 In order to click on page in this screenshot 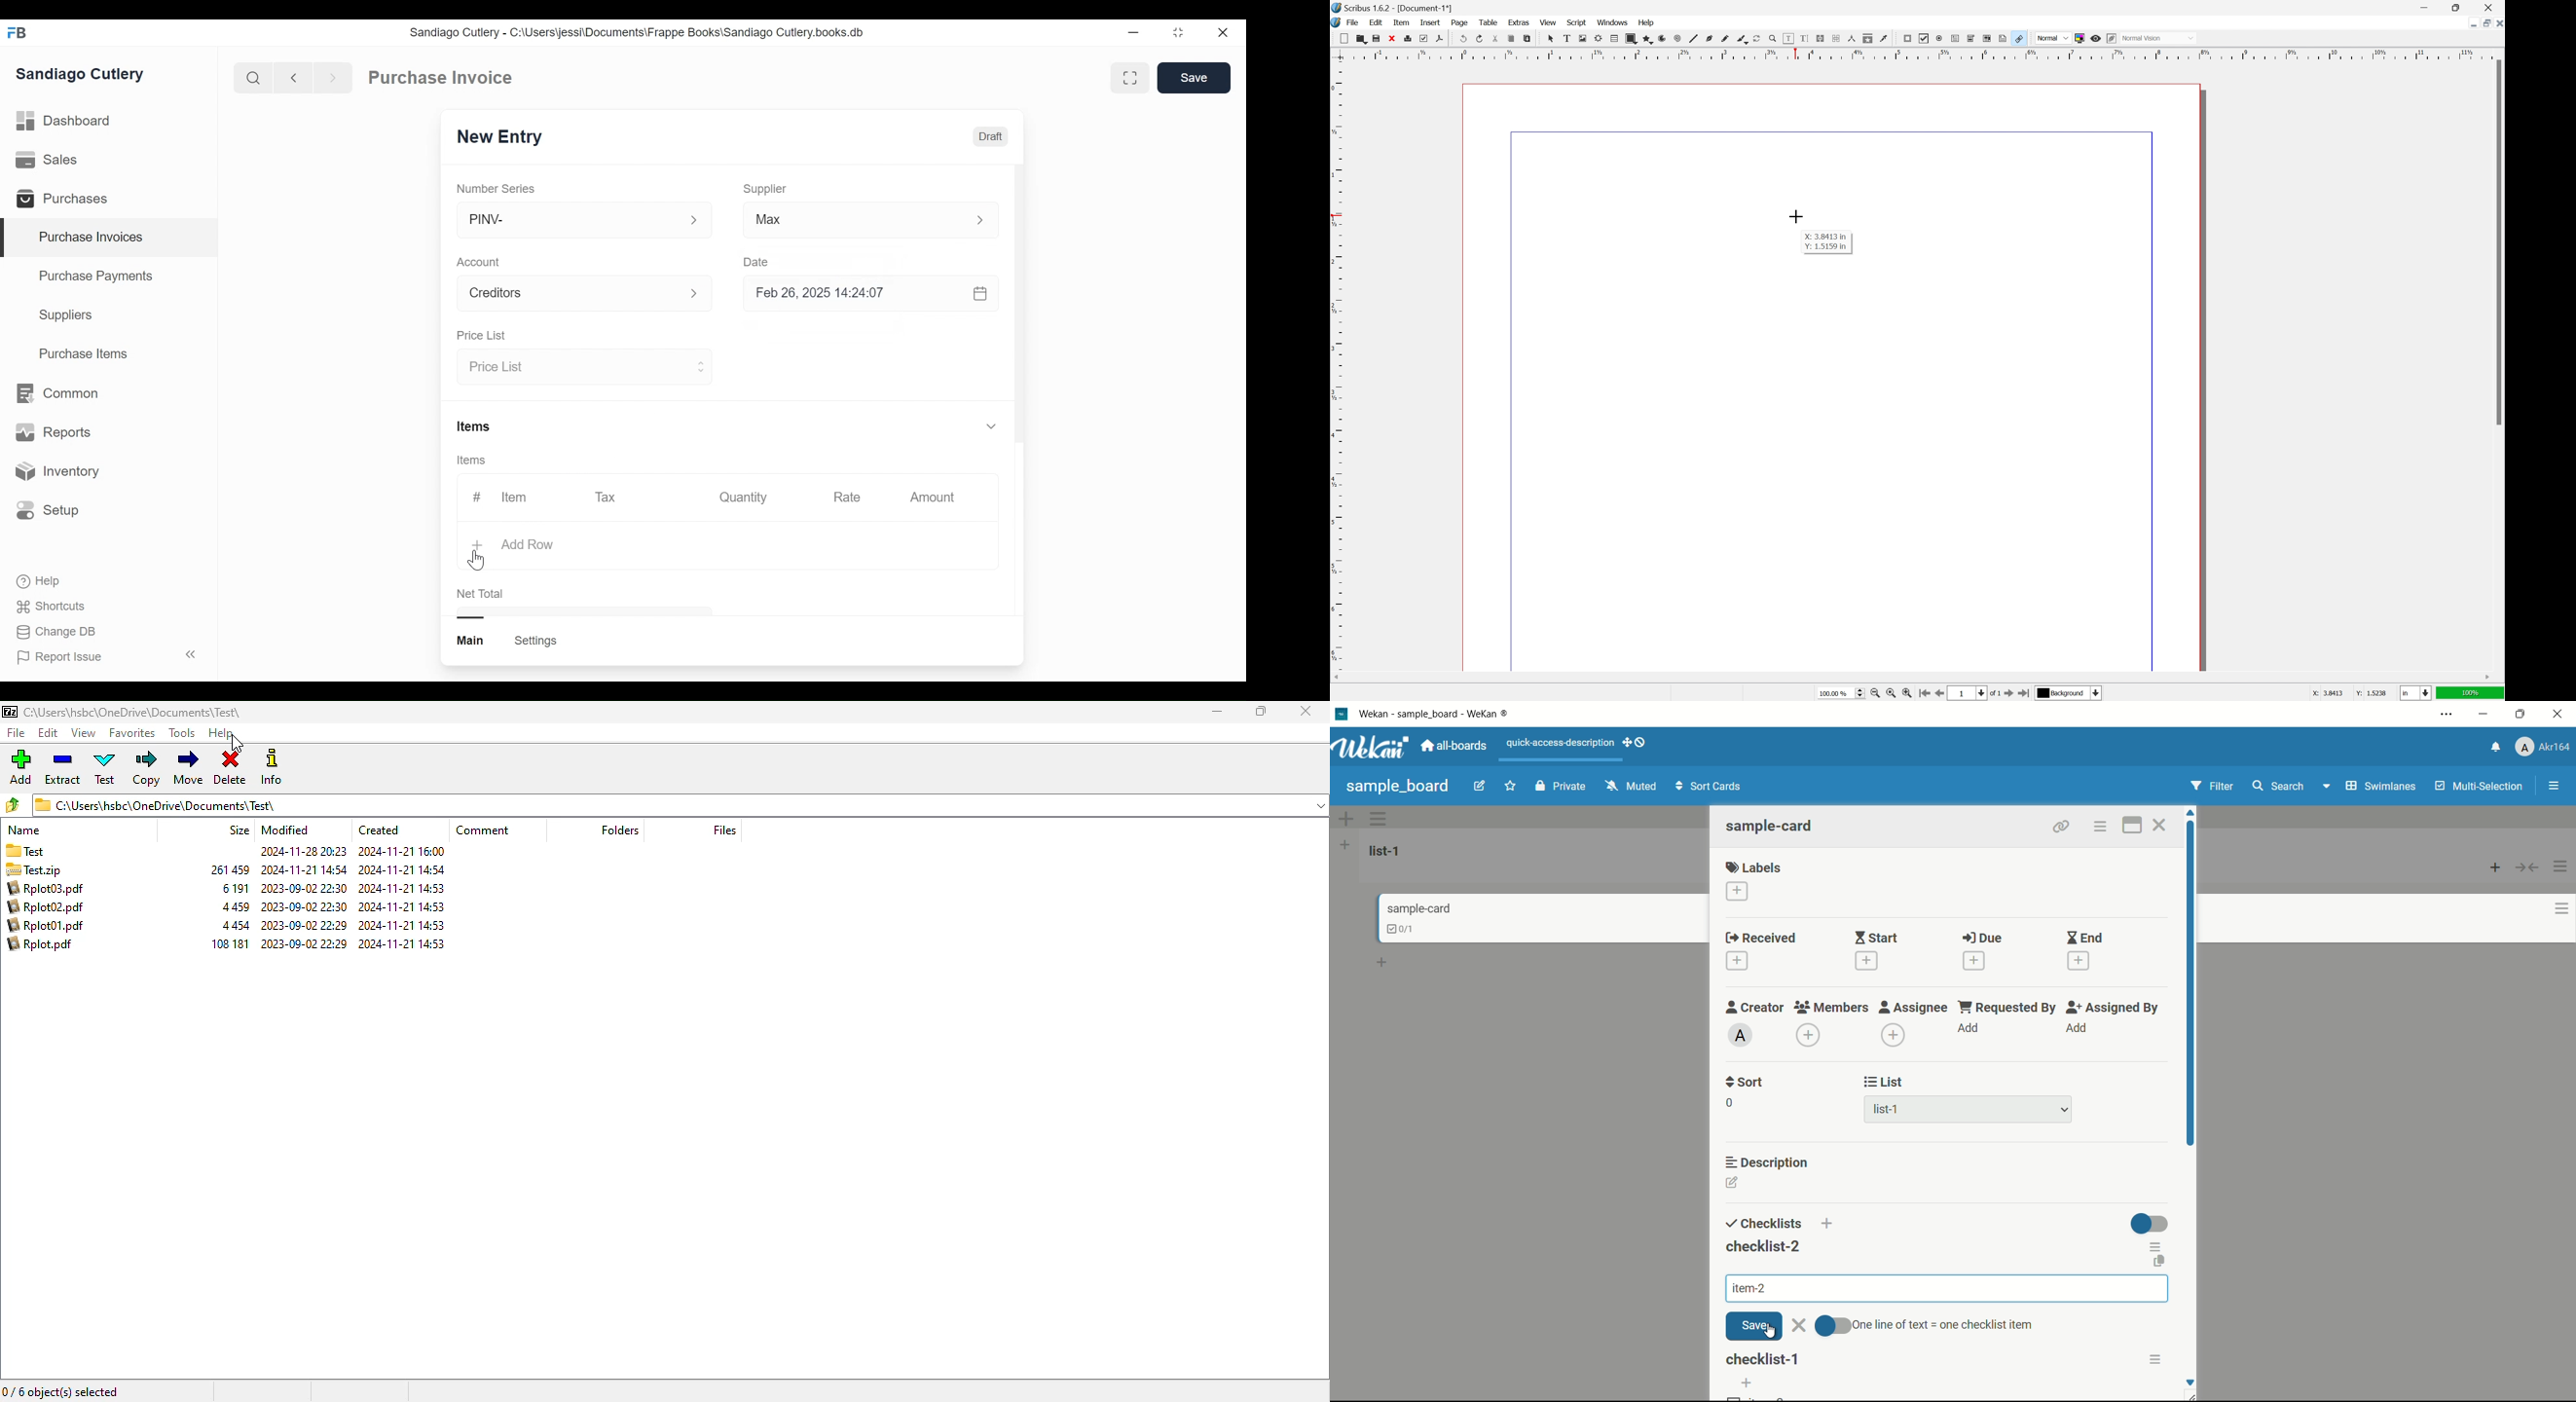, I will do `click(1459, 23)`.